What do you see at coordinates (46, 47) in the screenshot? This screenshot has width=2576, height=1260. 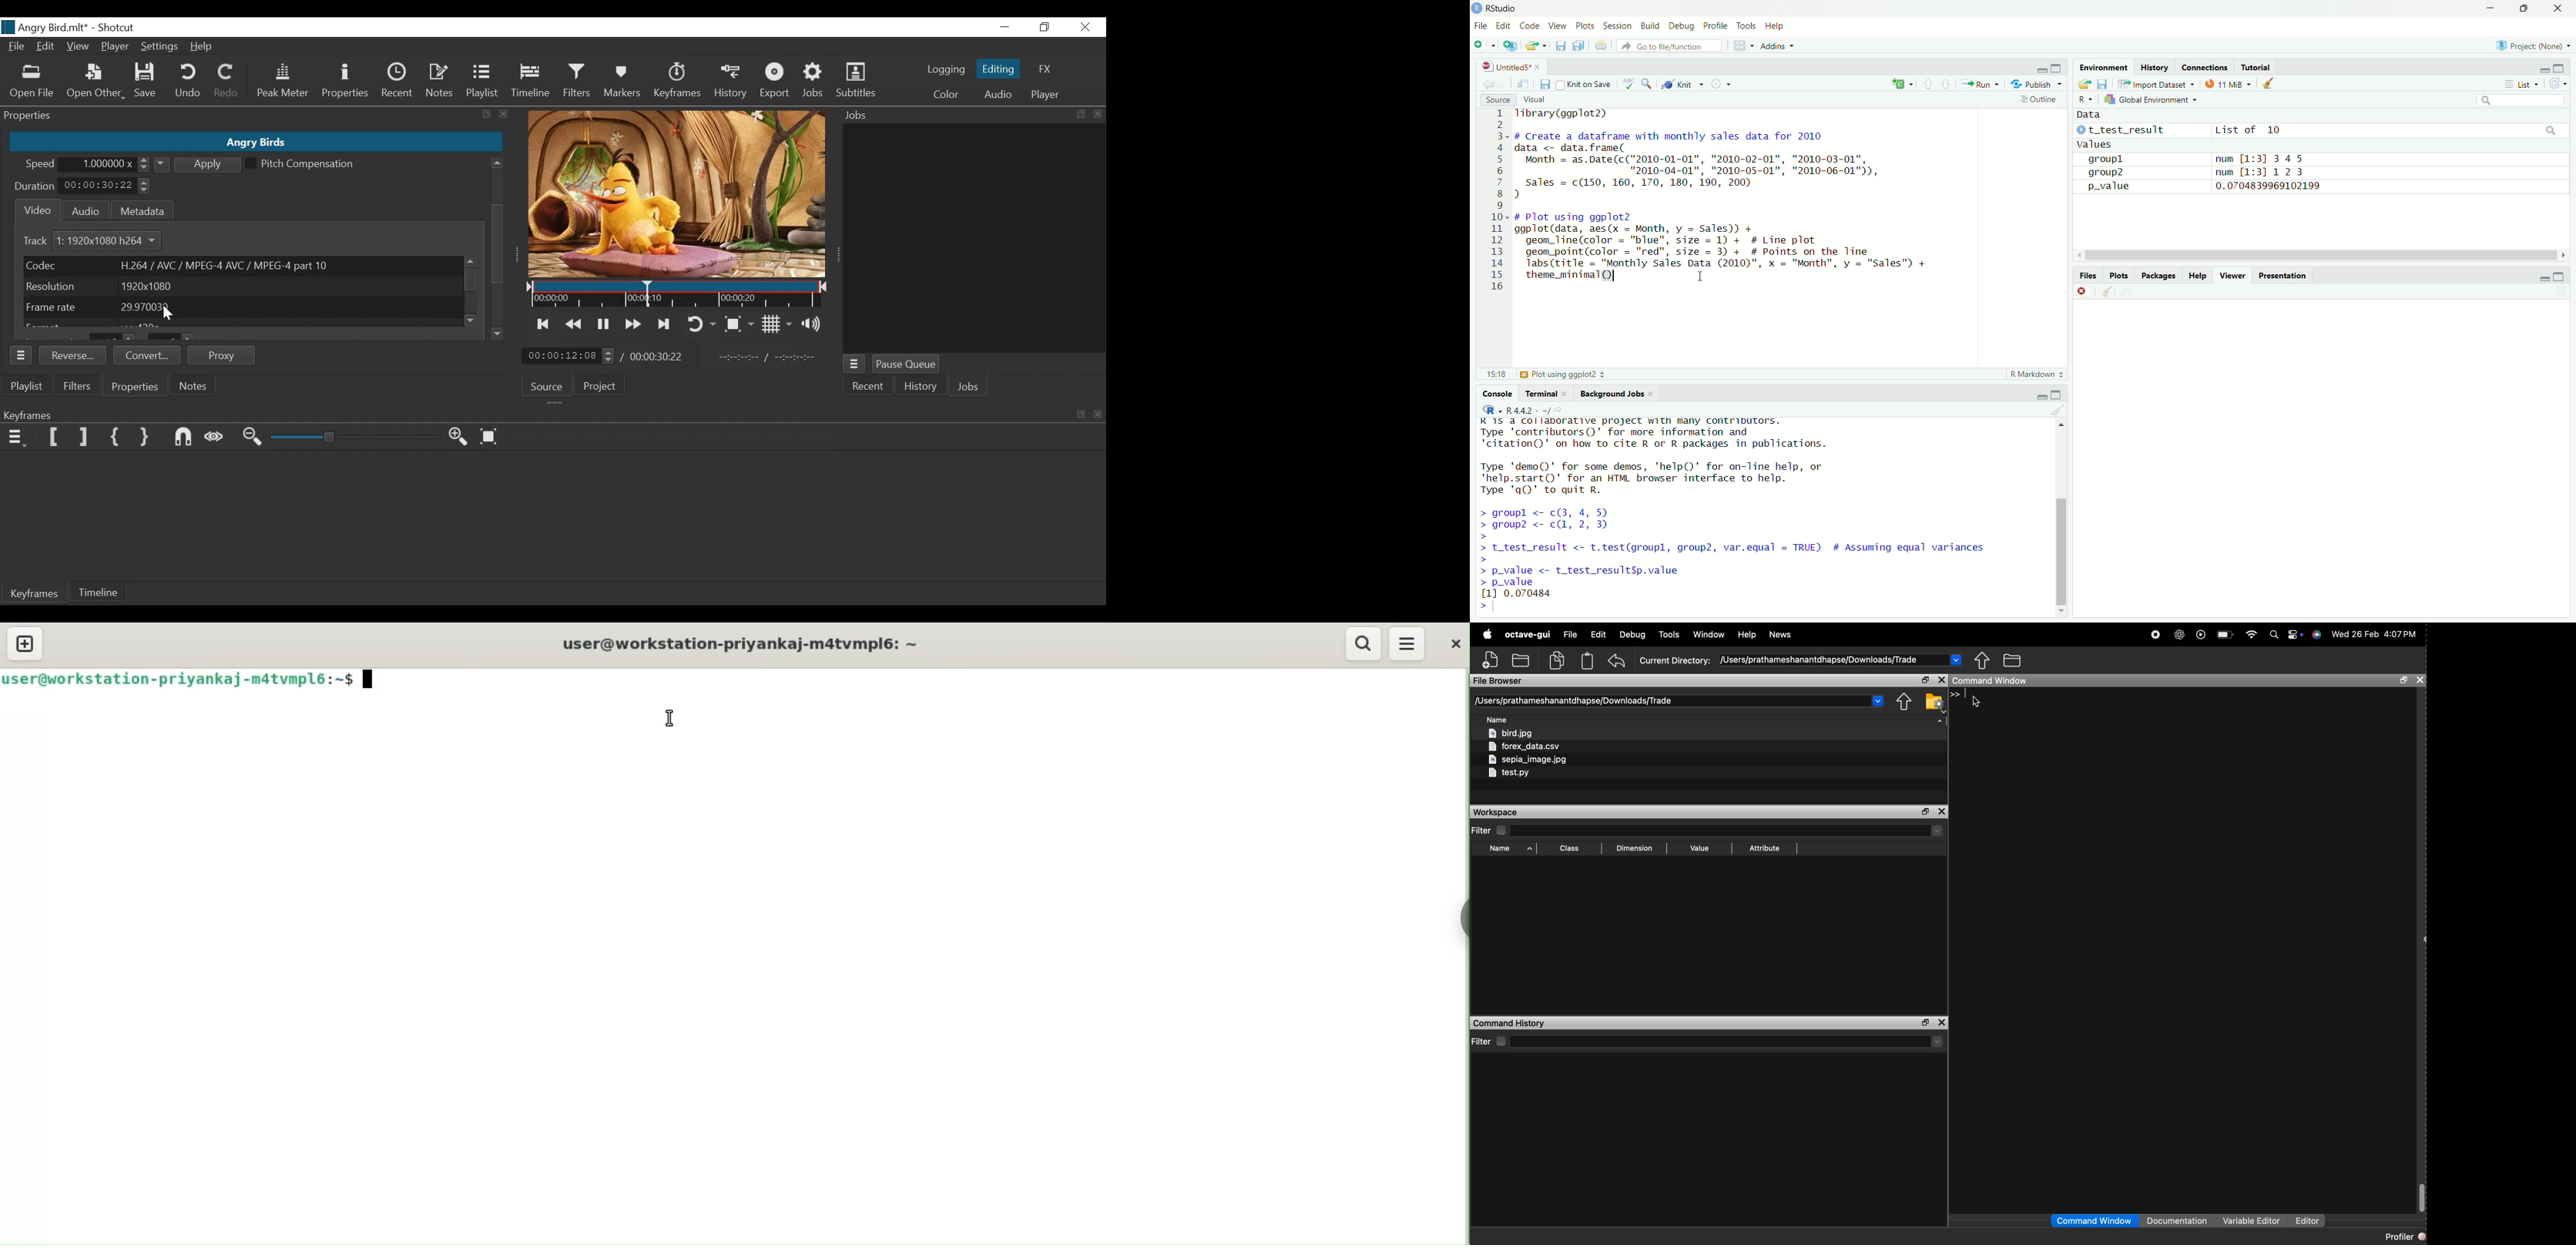 I see `Edit` at bounding box center [46, 47].